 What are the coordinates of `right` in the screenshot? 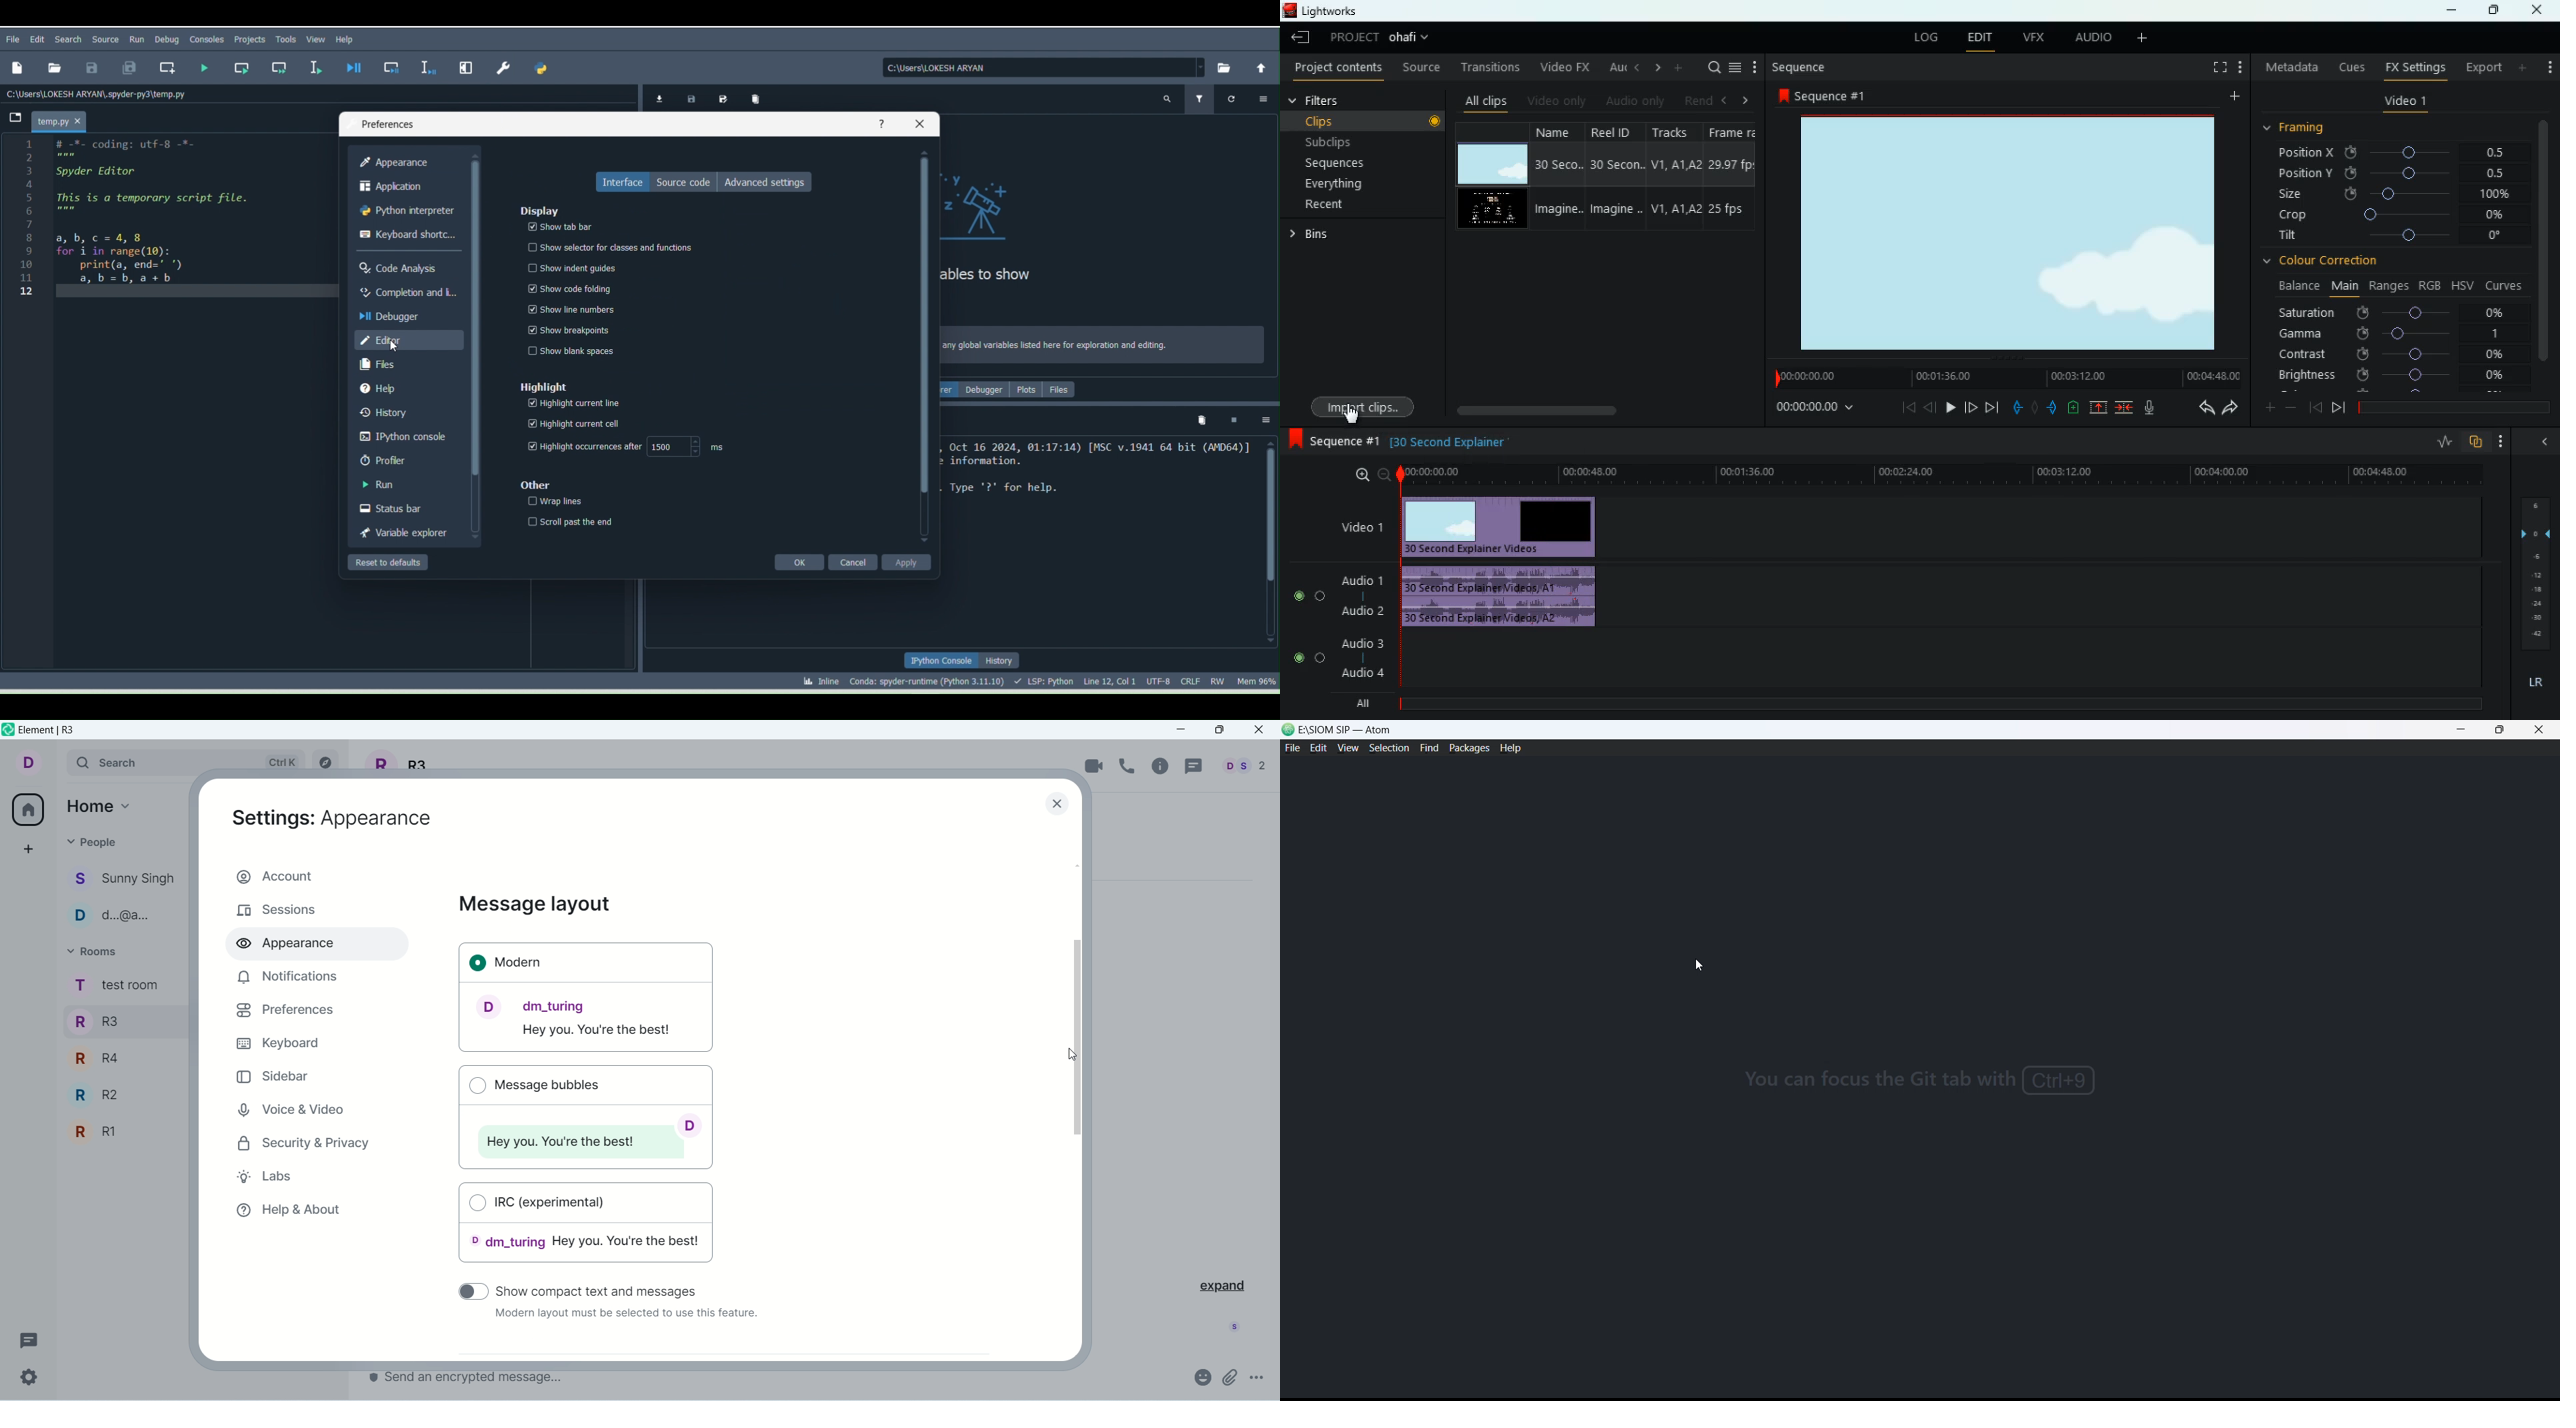 It's located at (1745, 100).